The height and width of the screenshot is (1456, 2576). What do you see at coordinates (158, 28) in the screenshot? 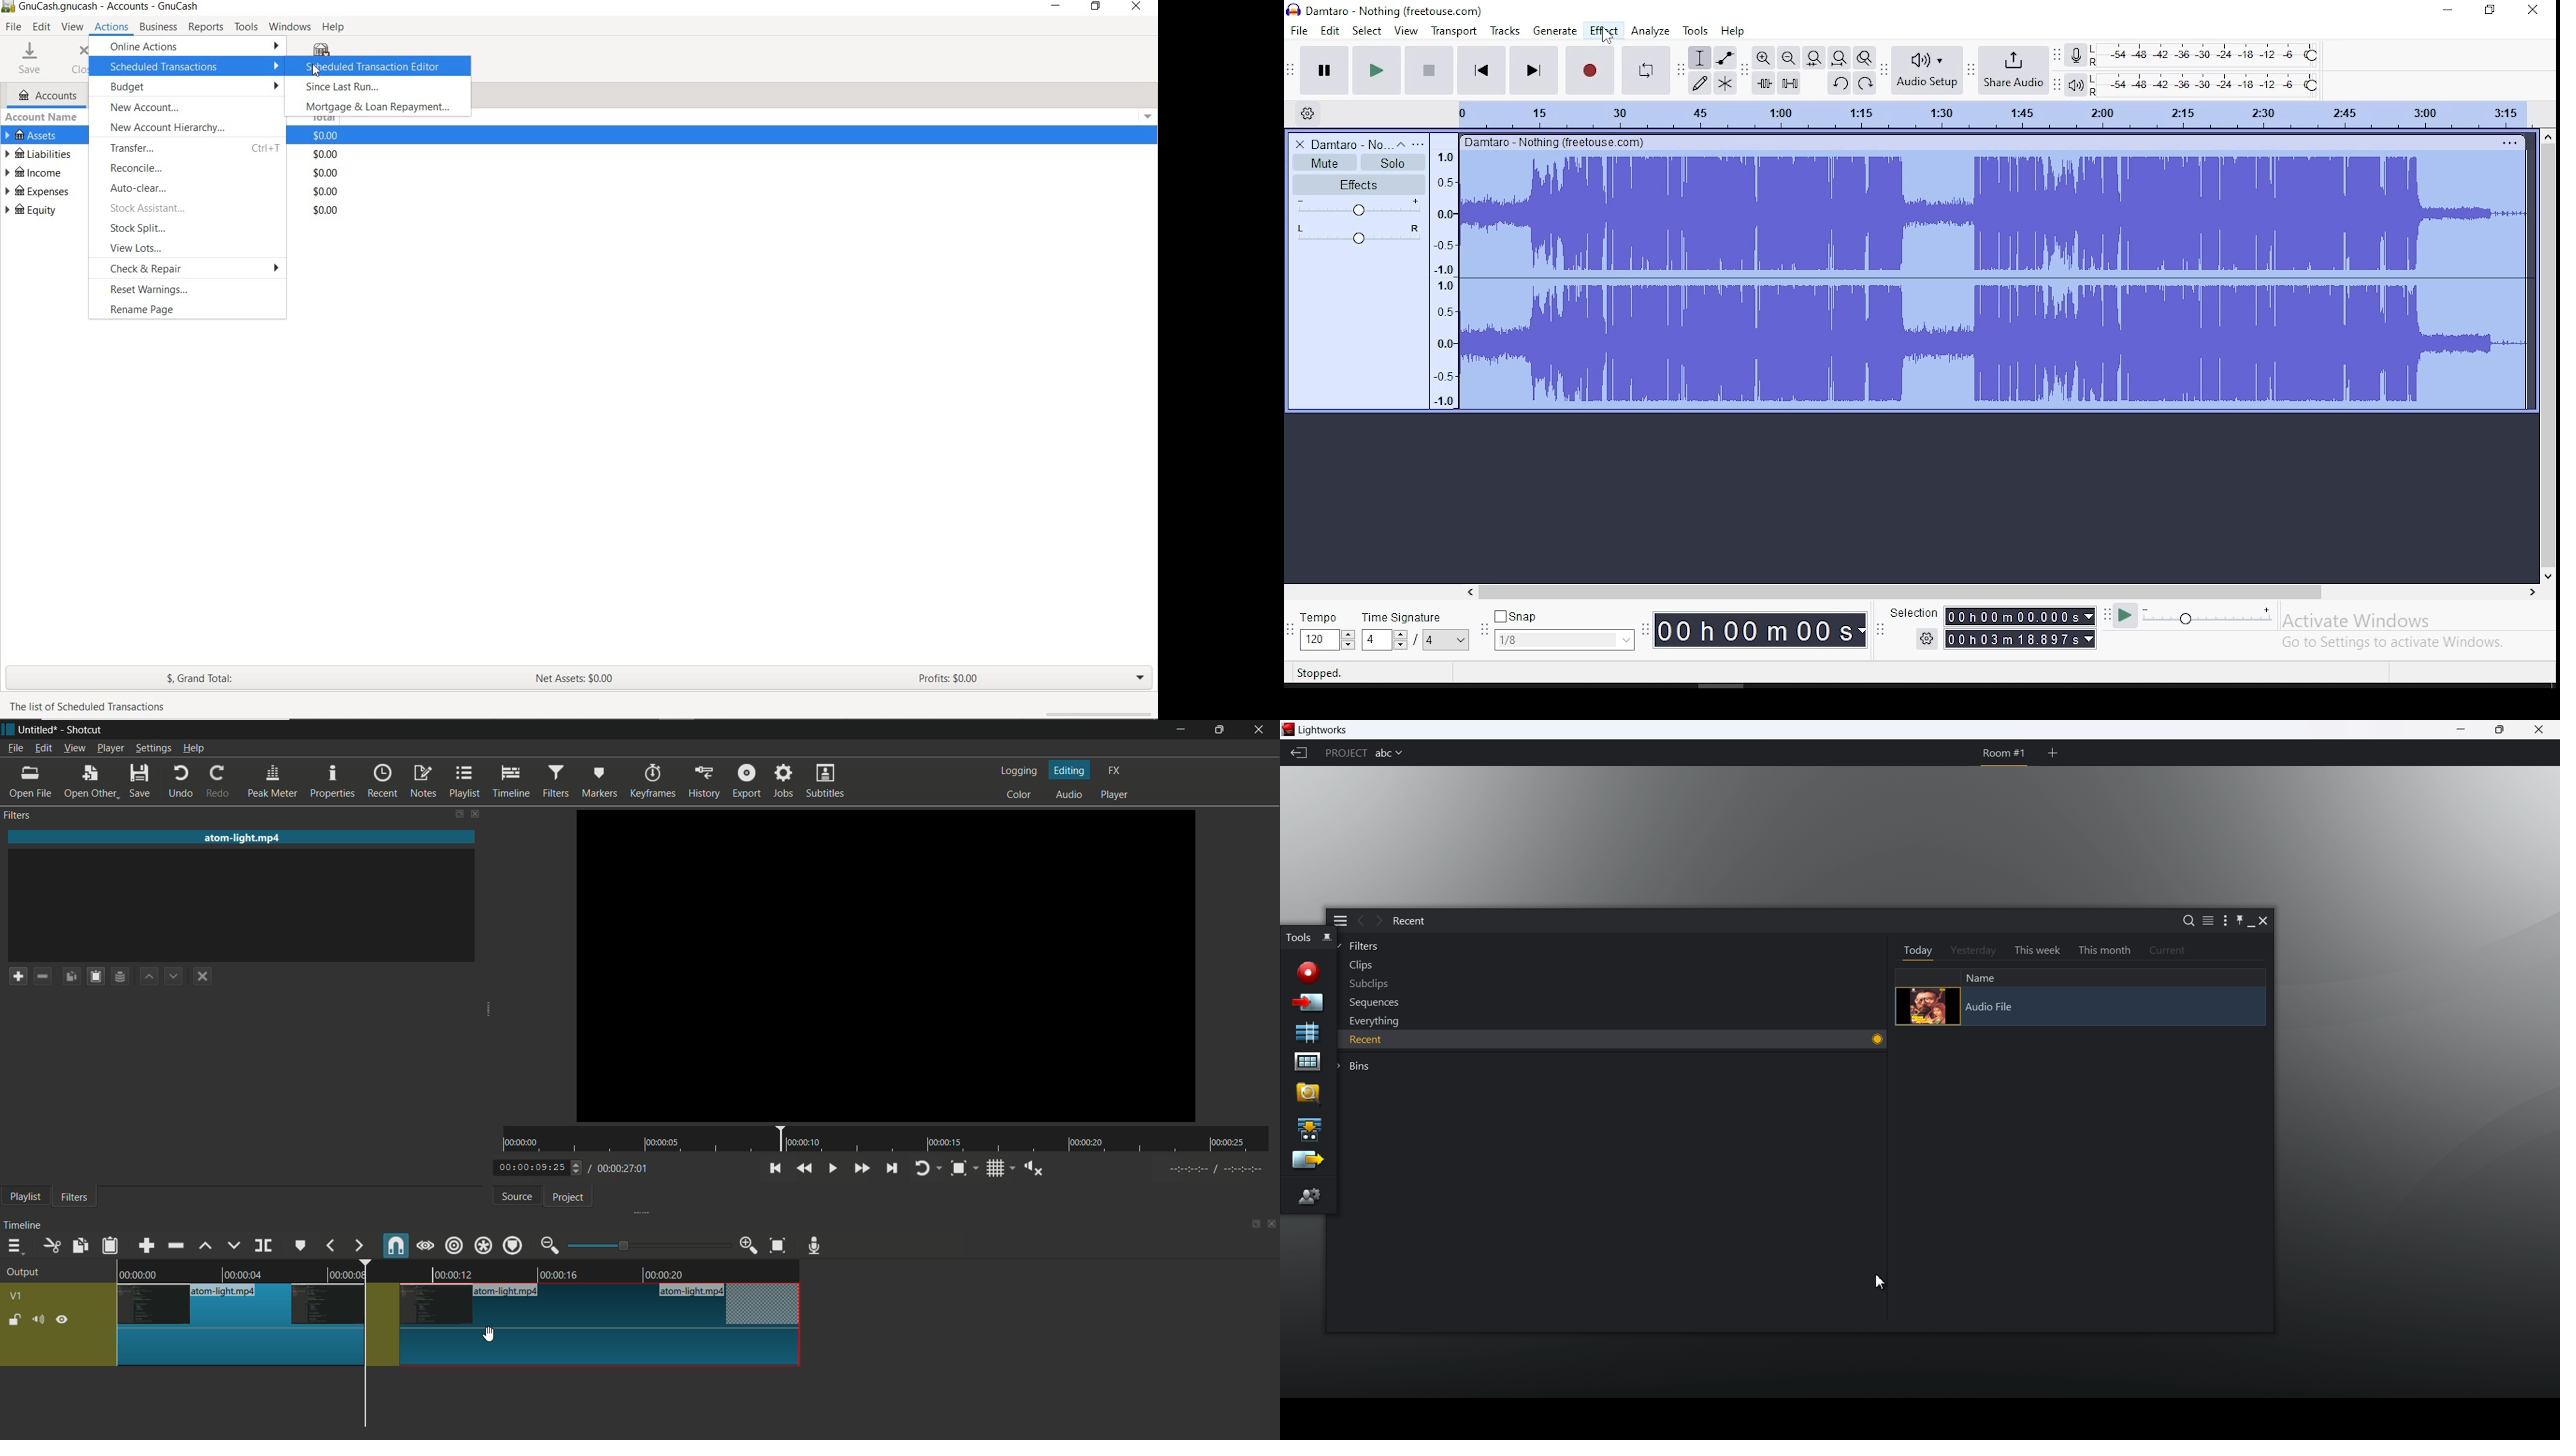
I see `BUSINESS` at bounding box center [158, 28].